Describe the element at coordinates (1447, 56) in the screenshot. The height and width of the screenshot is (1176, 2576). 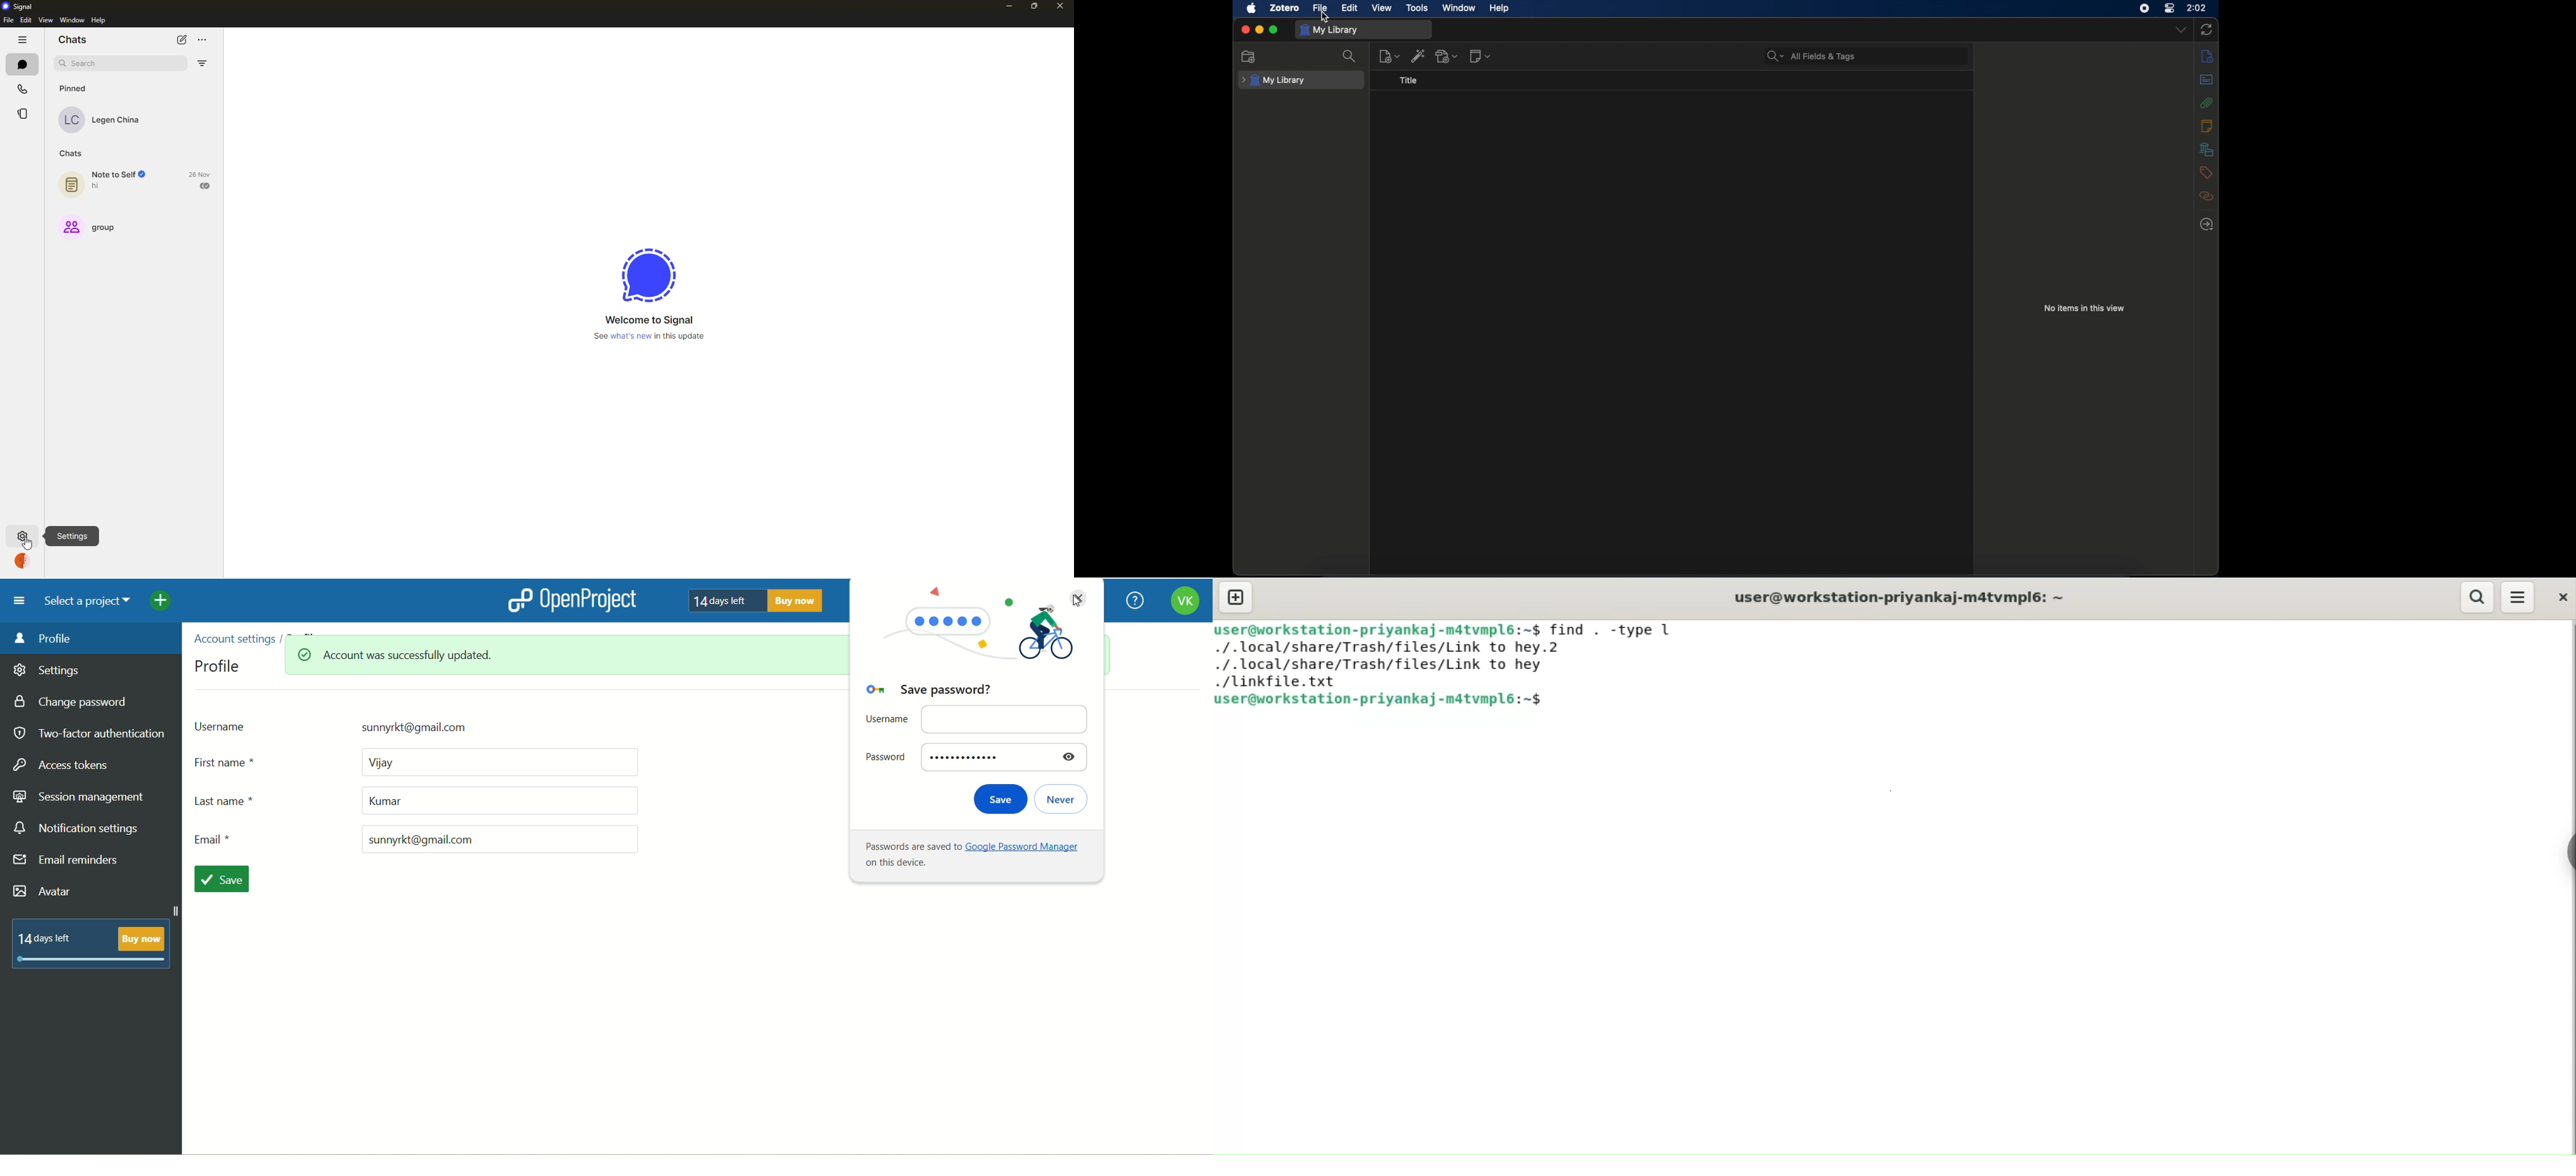
I see `add attachment` at that location.